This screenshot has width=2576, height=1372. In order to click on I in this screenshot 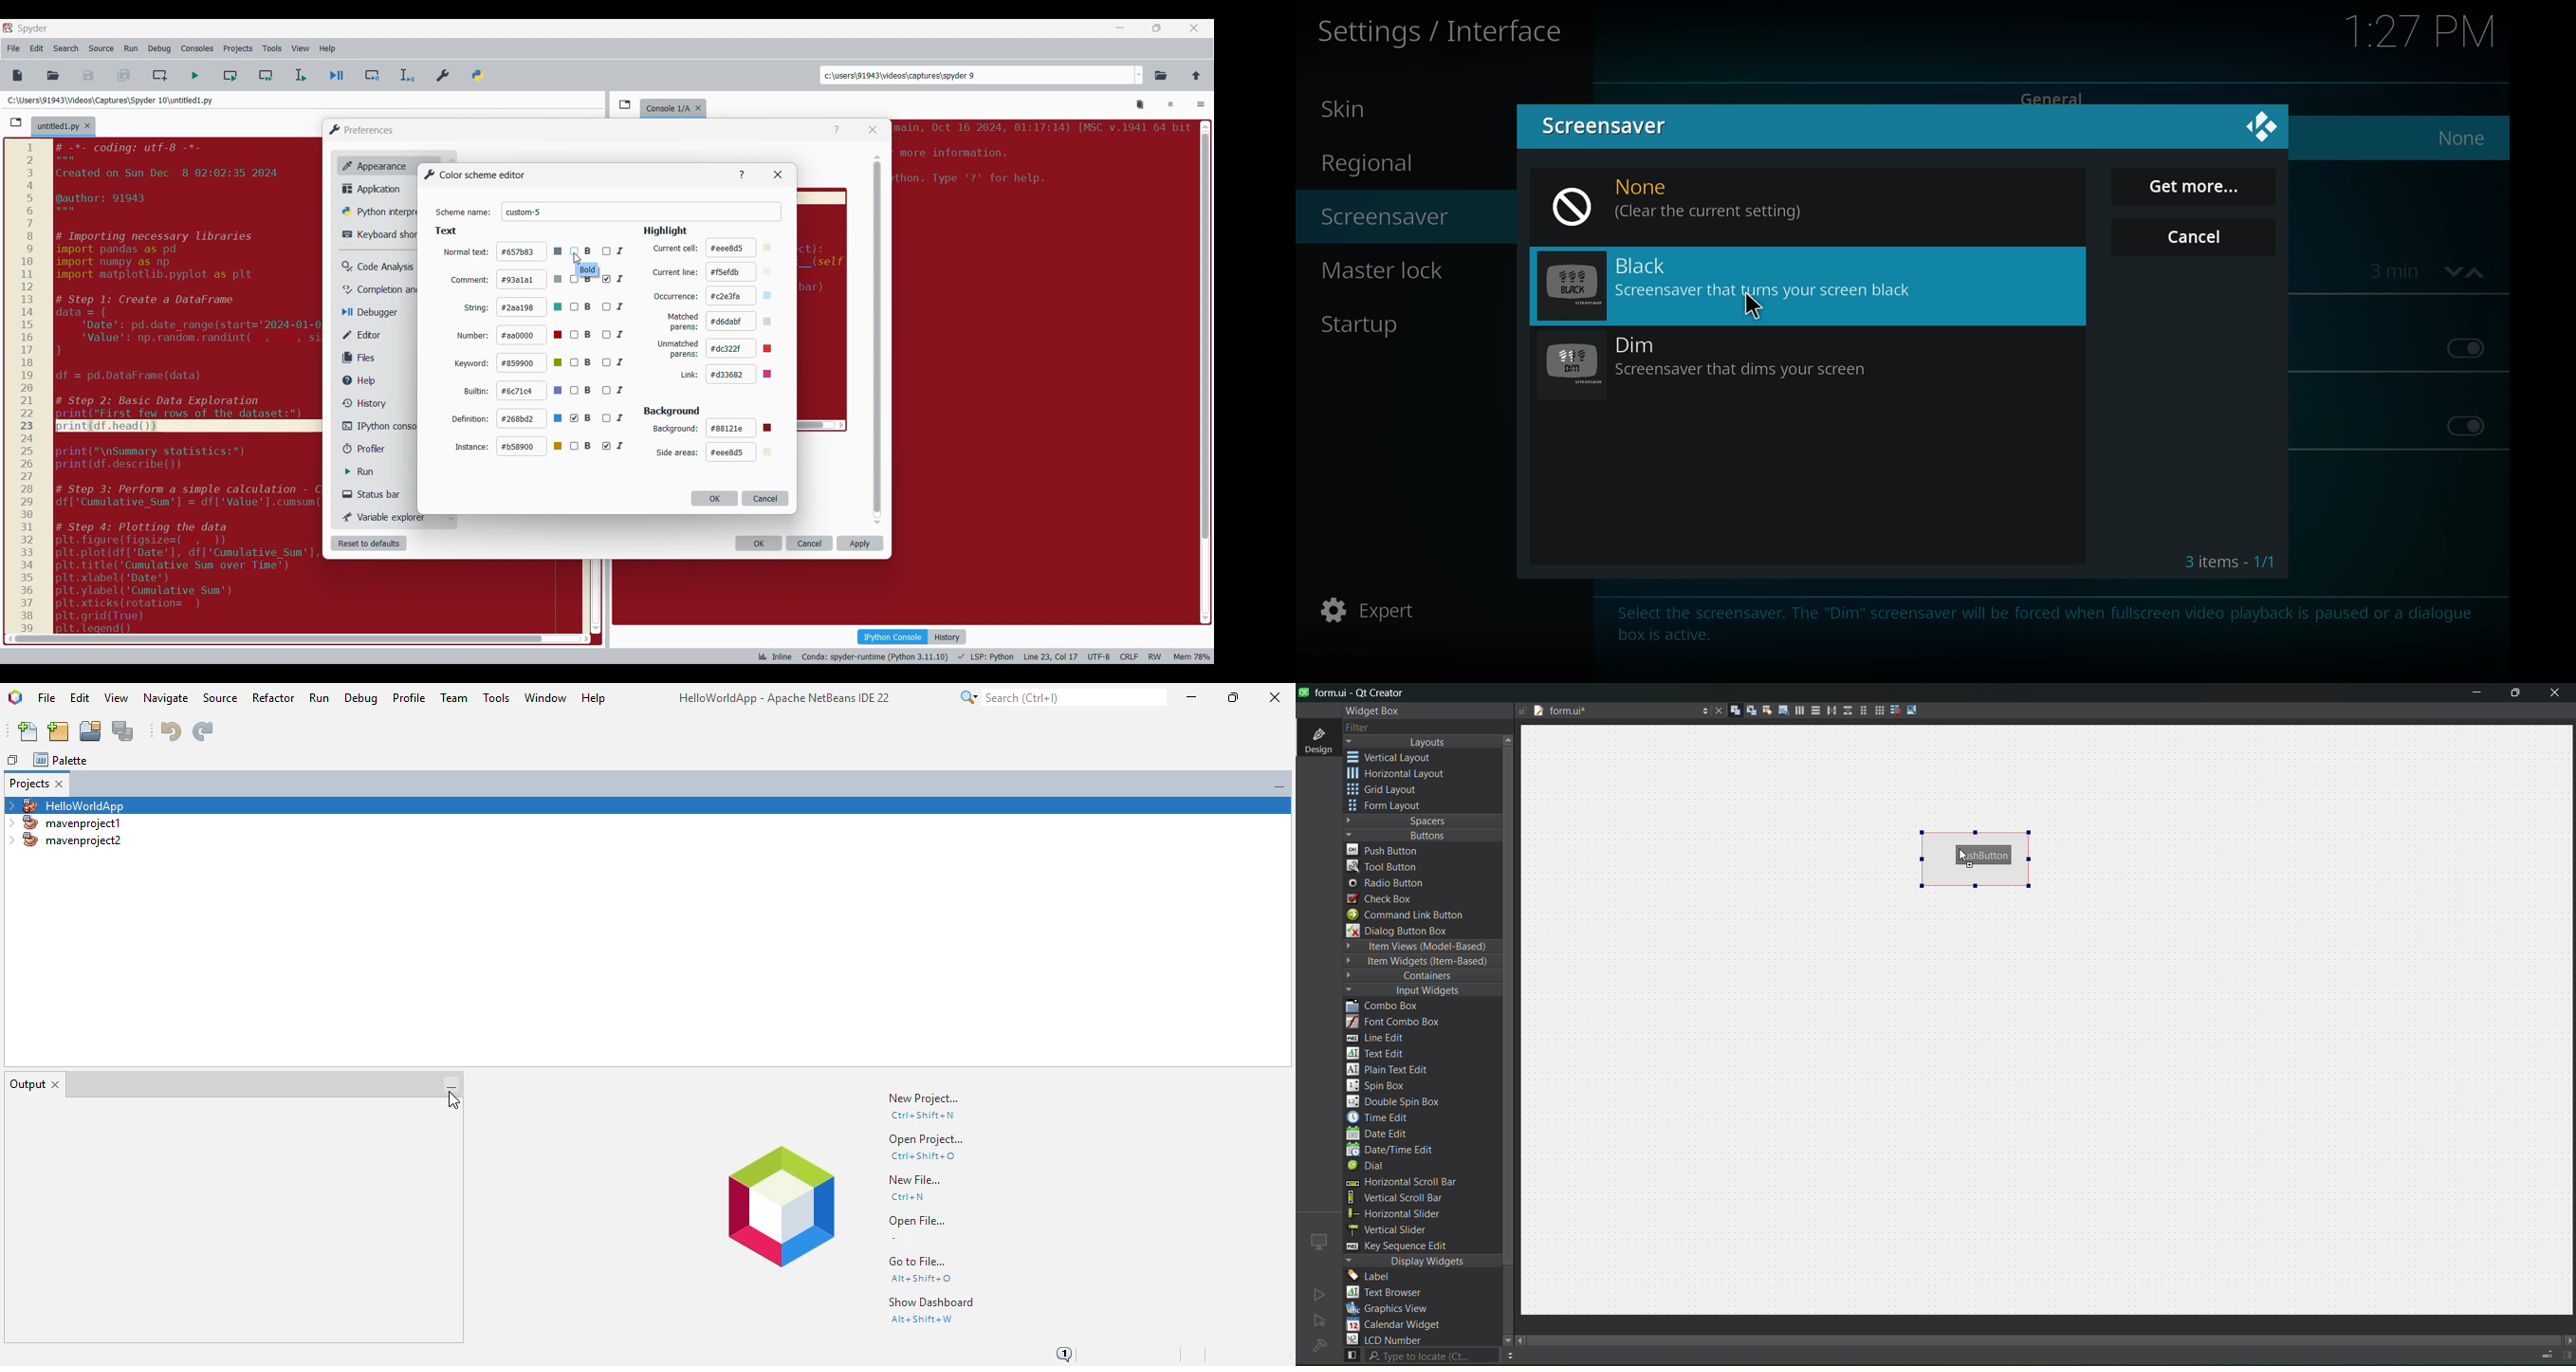, I will do `click(615, 335)`.